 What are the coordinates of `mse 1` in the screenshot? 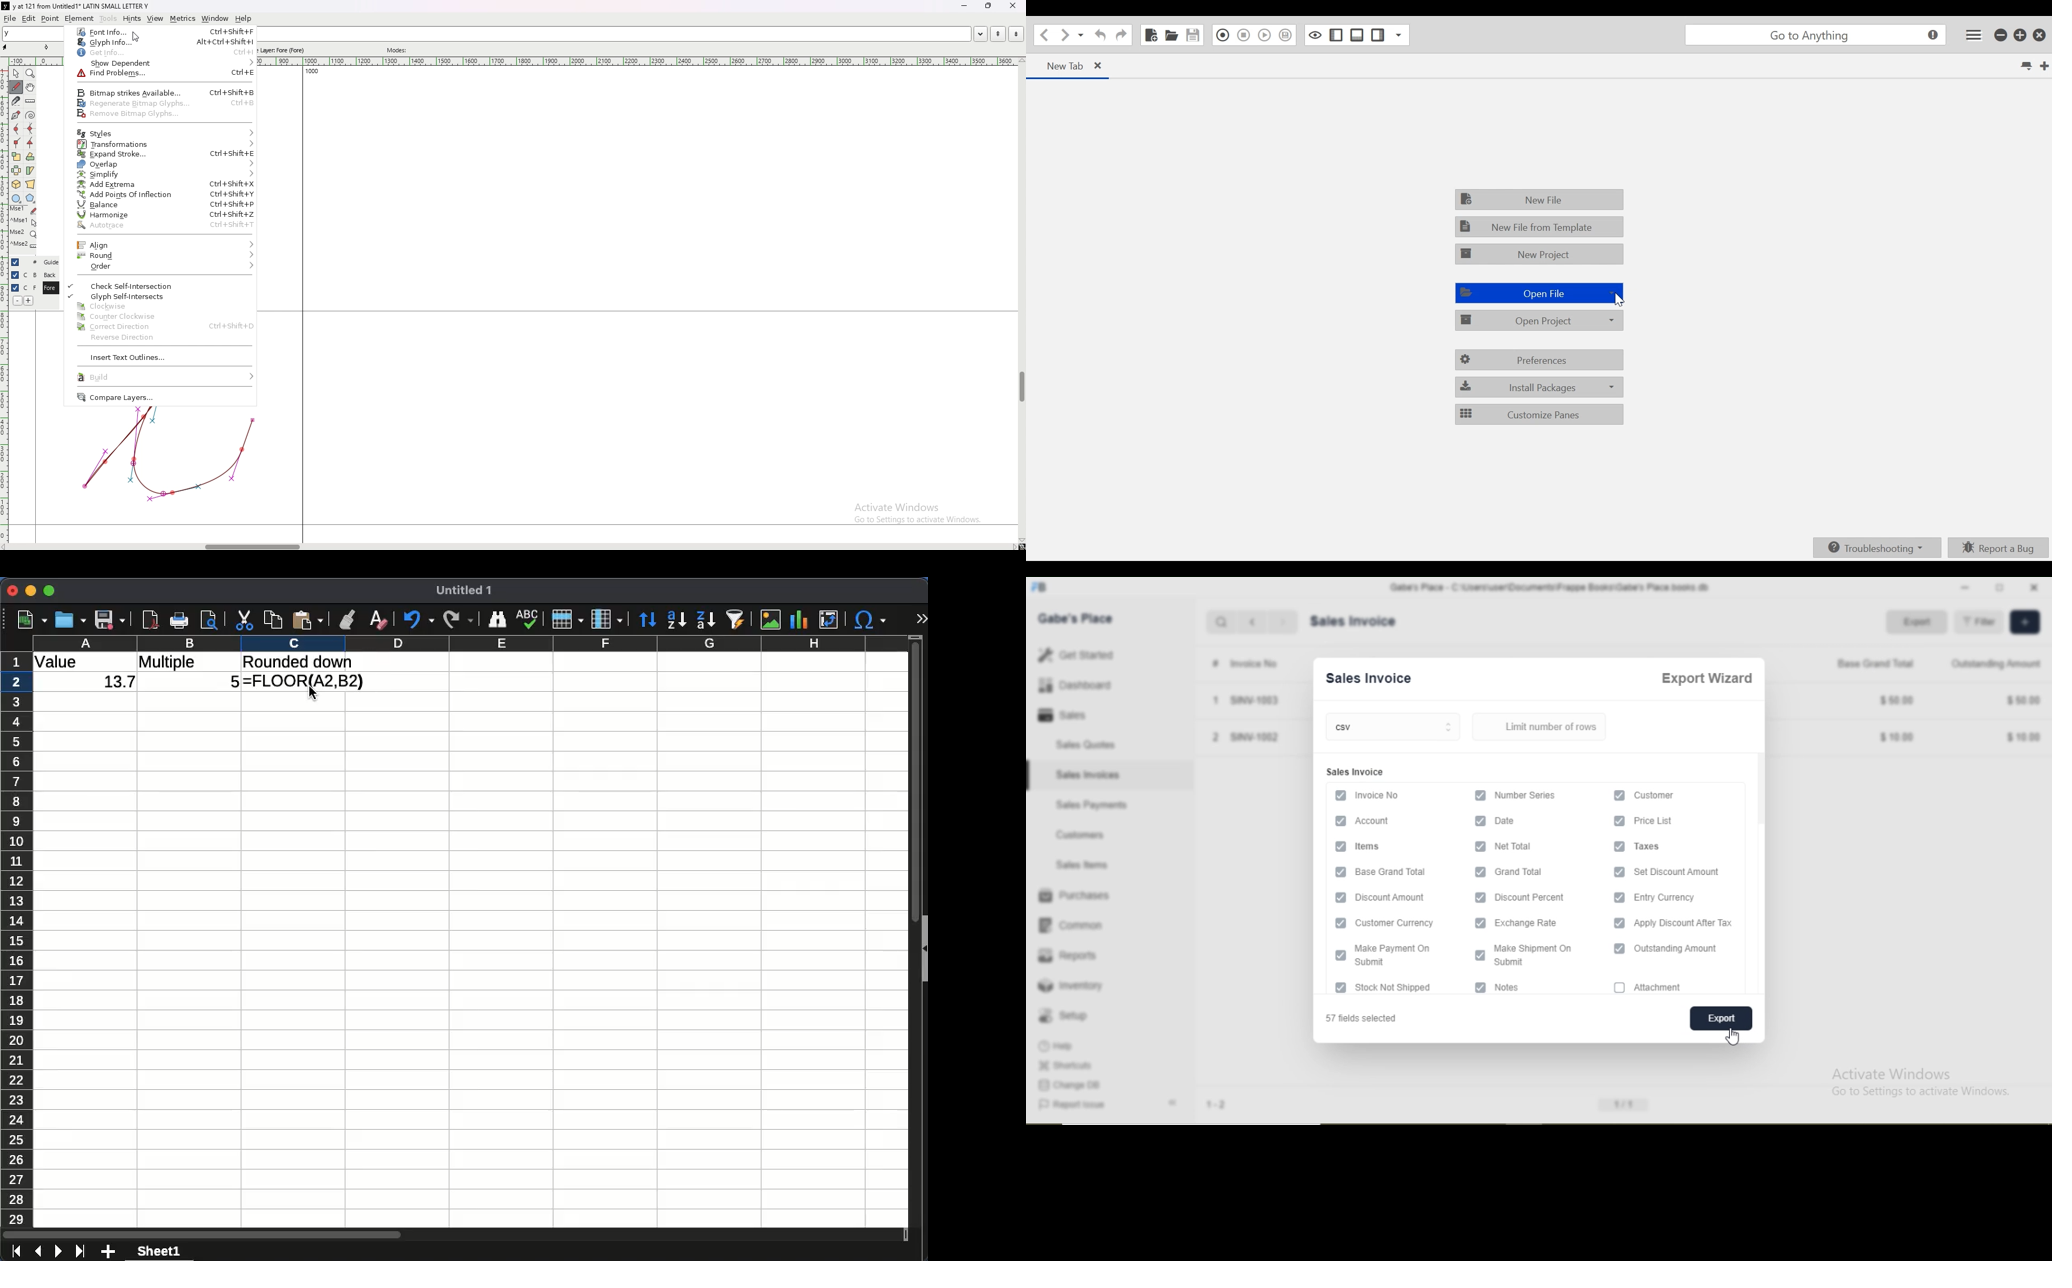 It's located at (23, 210).